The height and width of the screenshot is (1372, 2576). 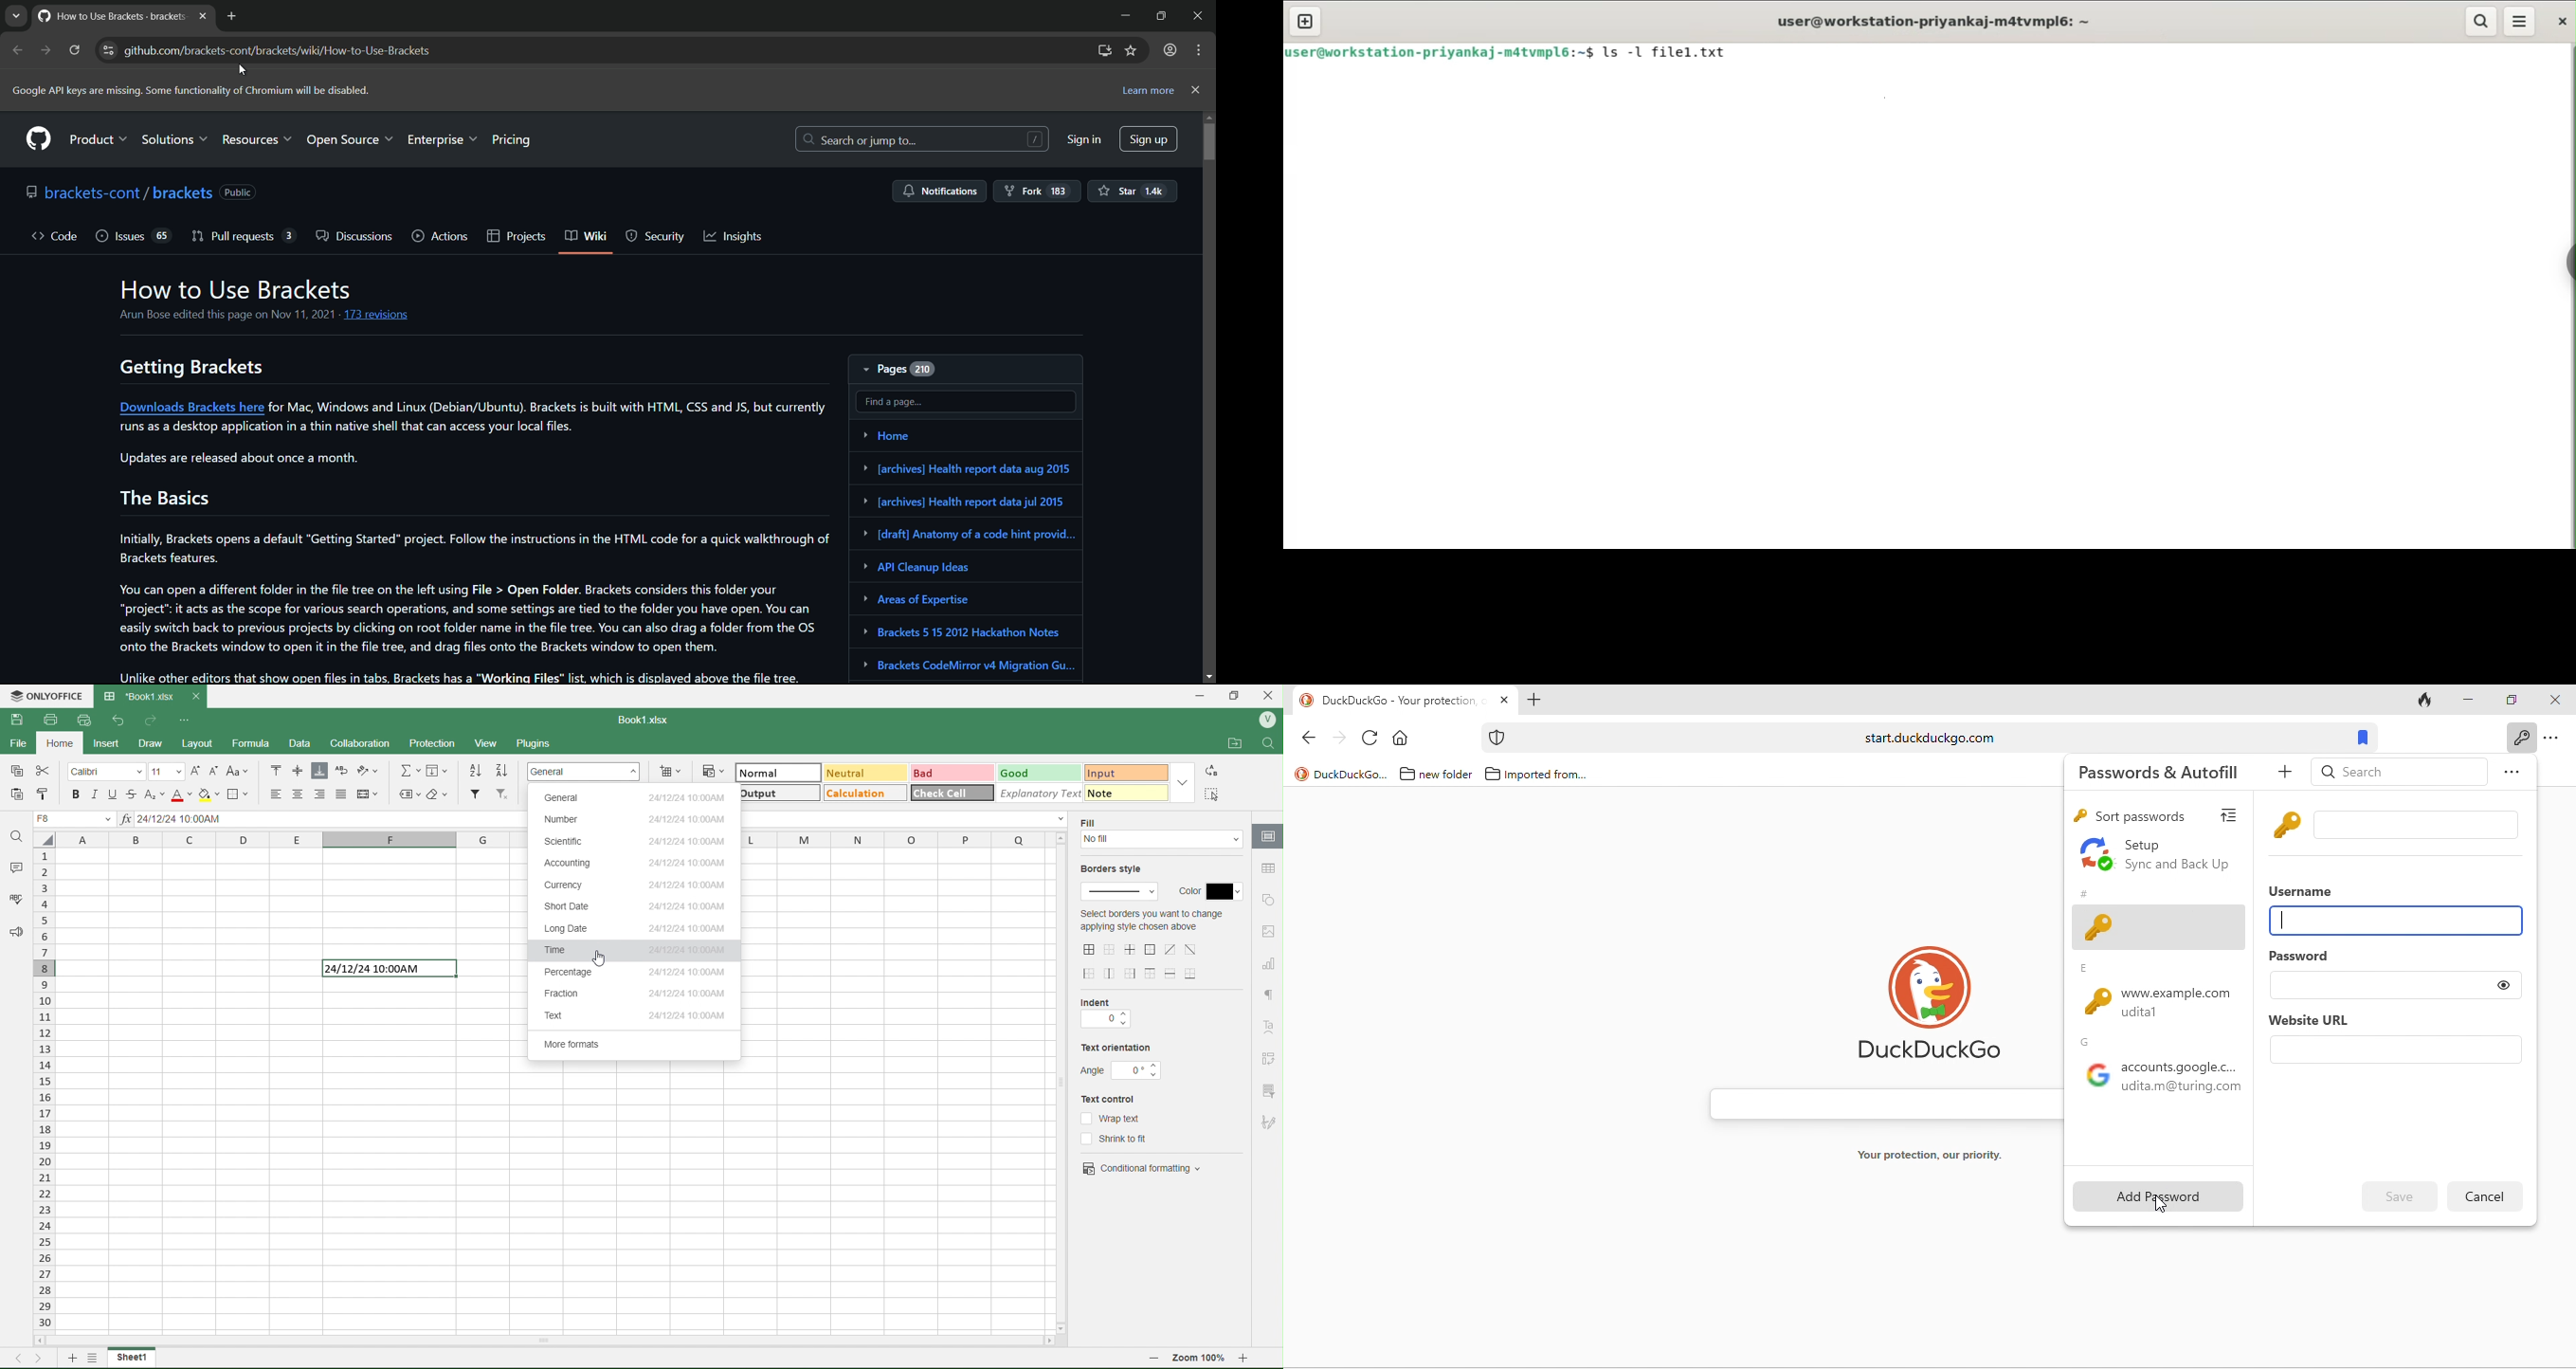 I want to click on Areas of Expertise, so click(x=914, y=599).